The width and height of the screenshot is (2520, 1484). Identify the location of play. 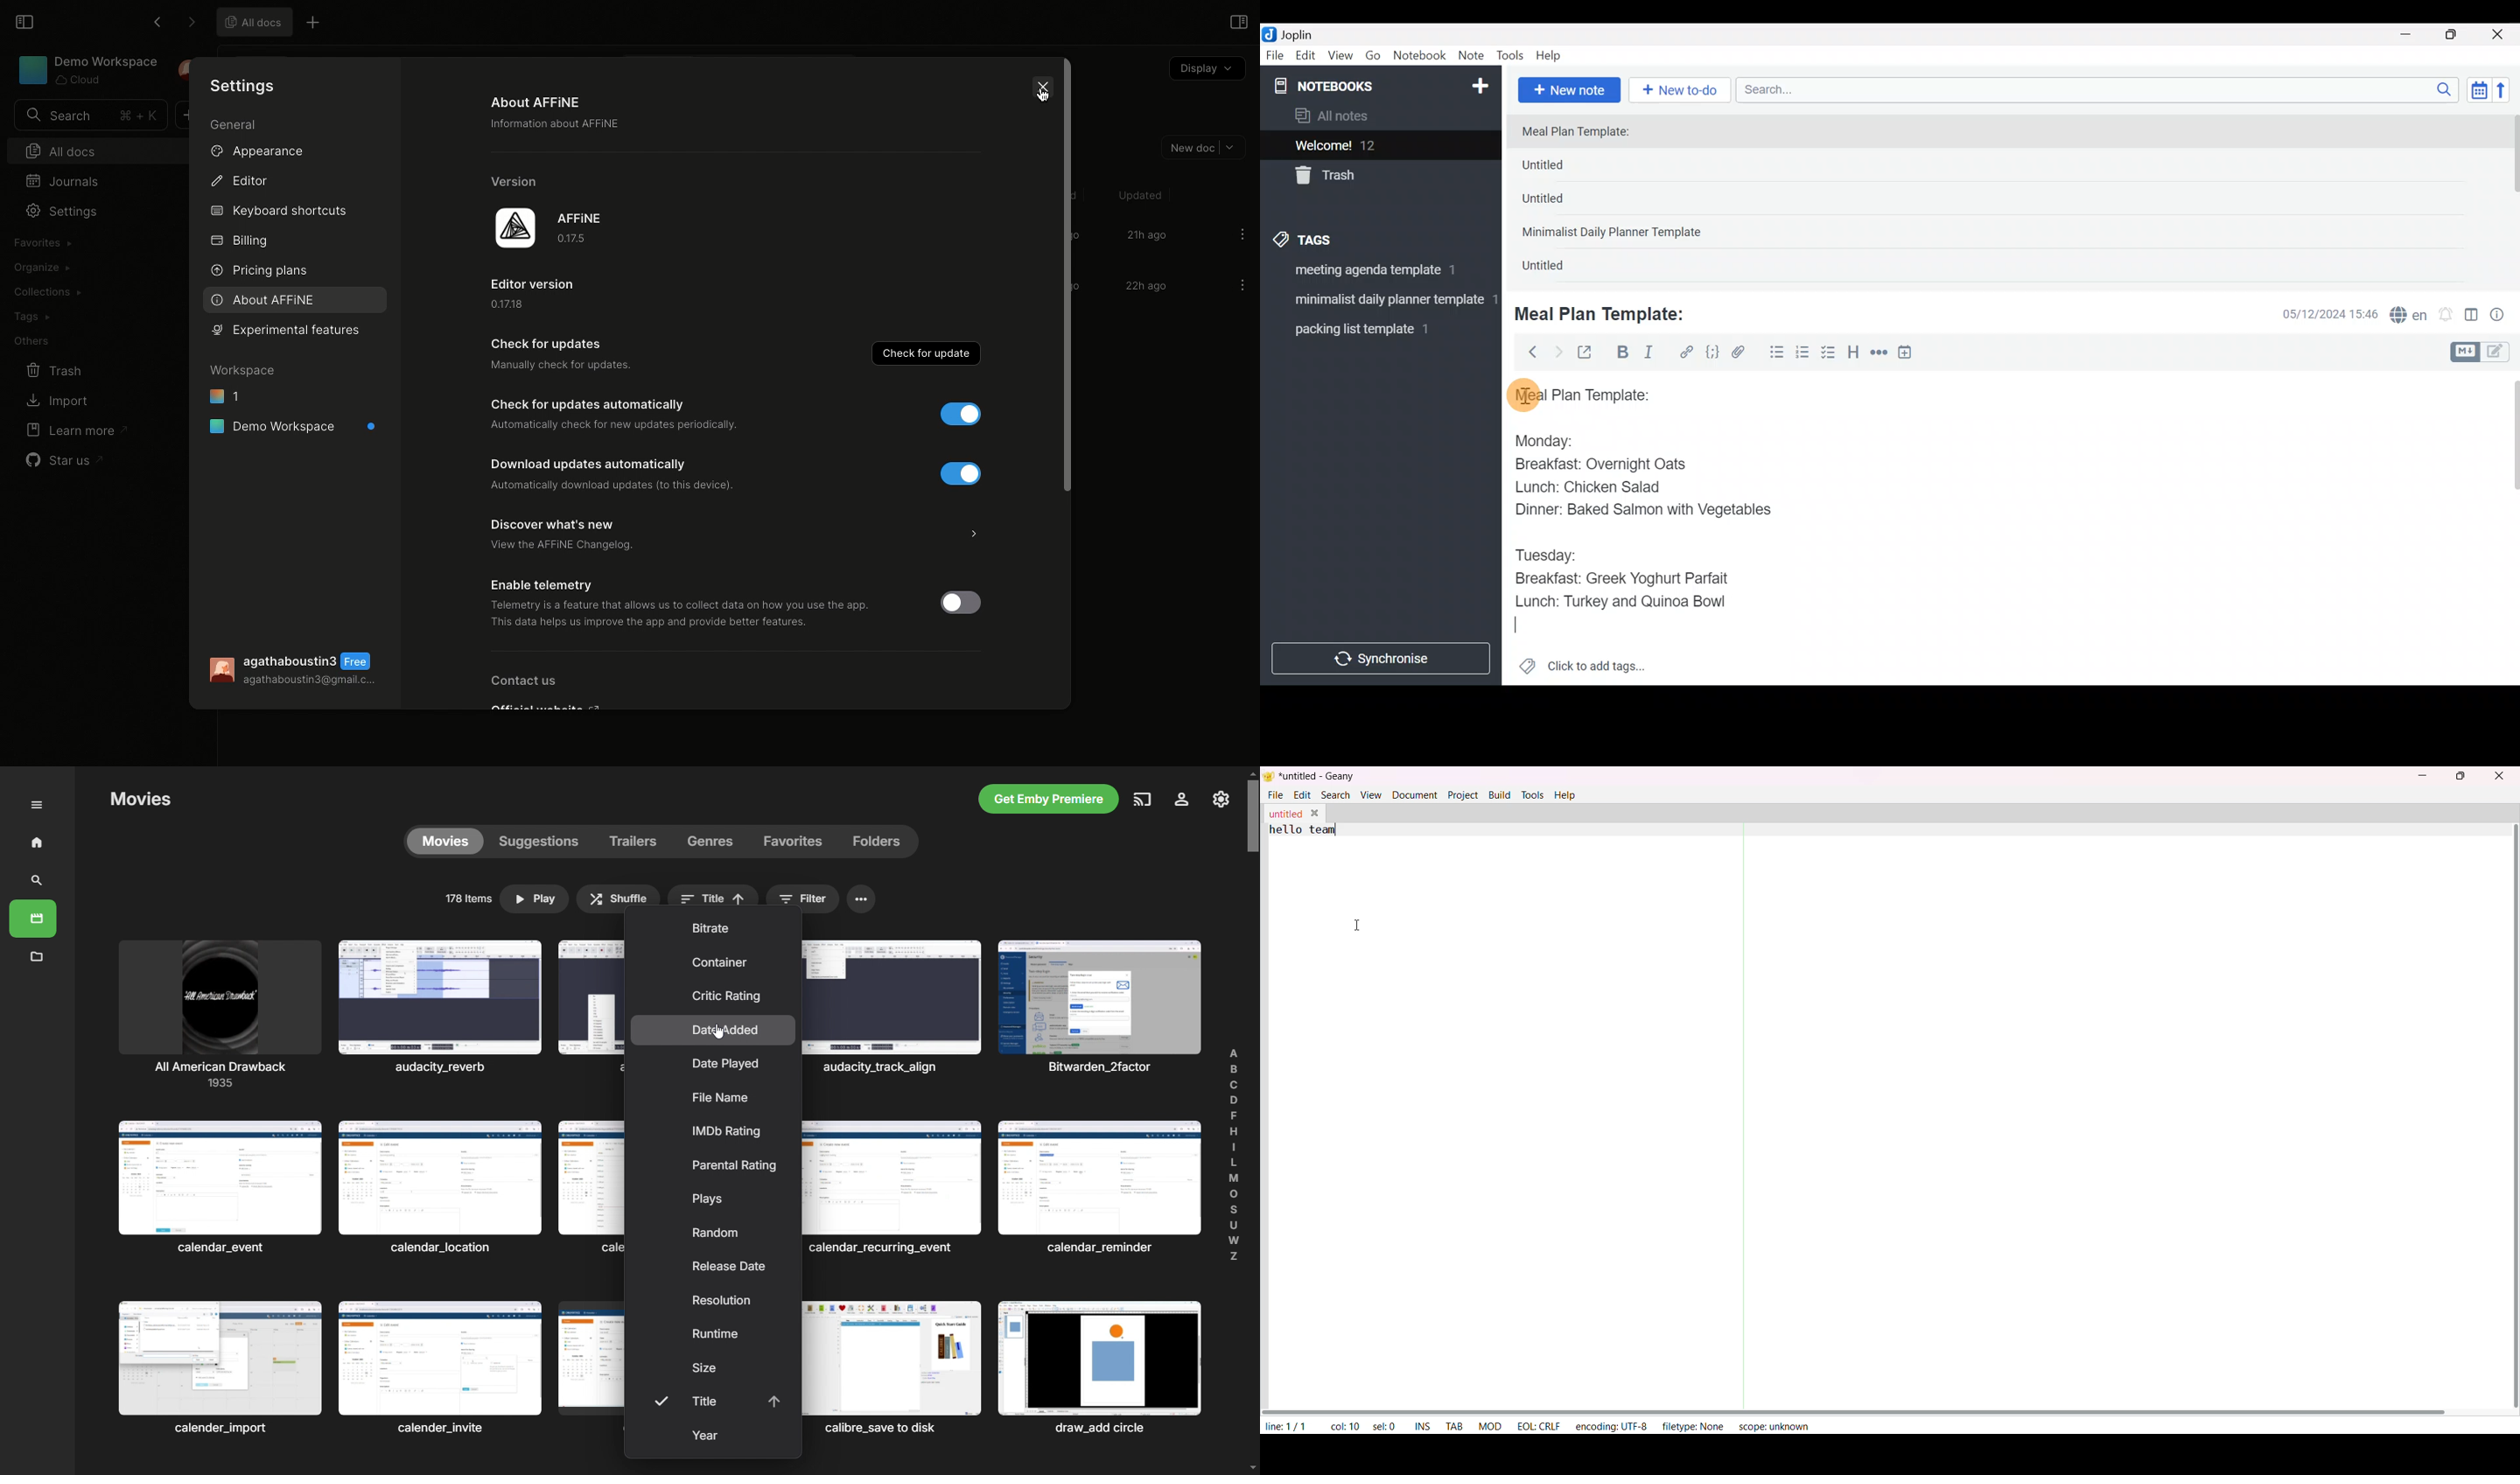
(534, 898).